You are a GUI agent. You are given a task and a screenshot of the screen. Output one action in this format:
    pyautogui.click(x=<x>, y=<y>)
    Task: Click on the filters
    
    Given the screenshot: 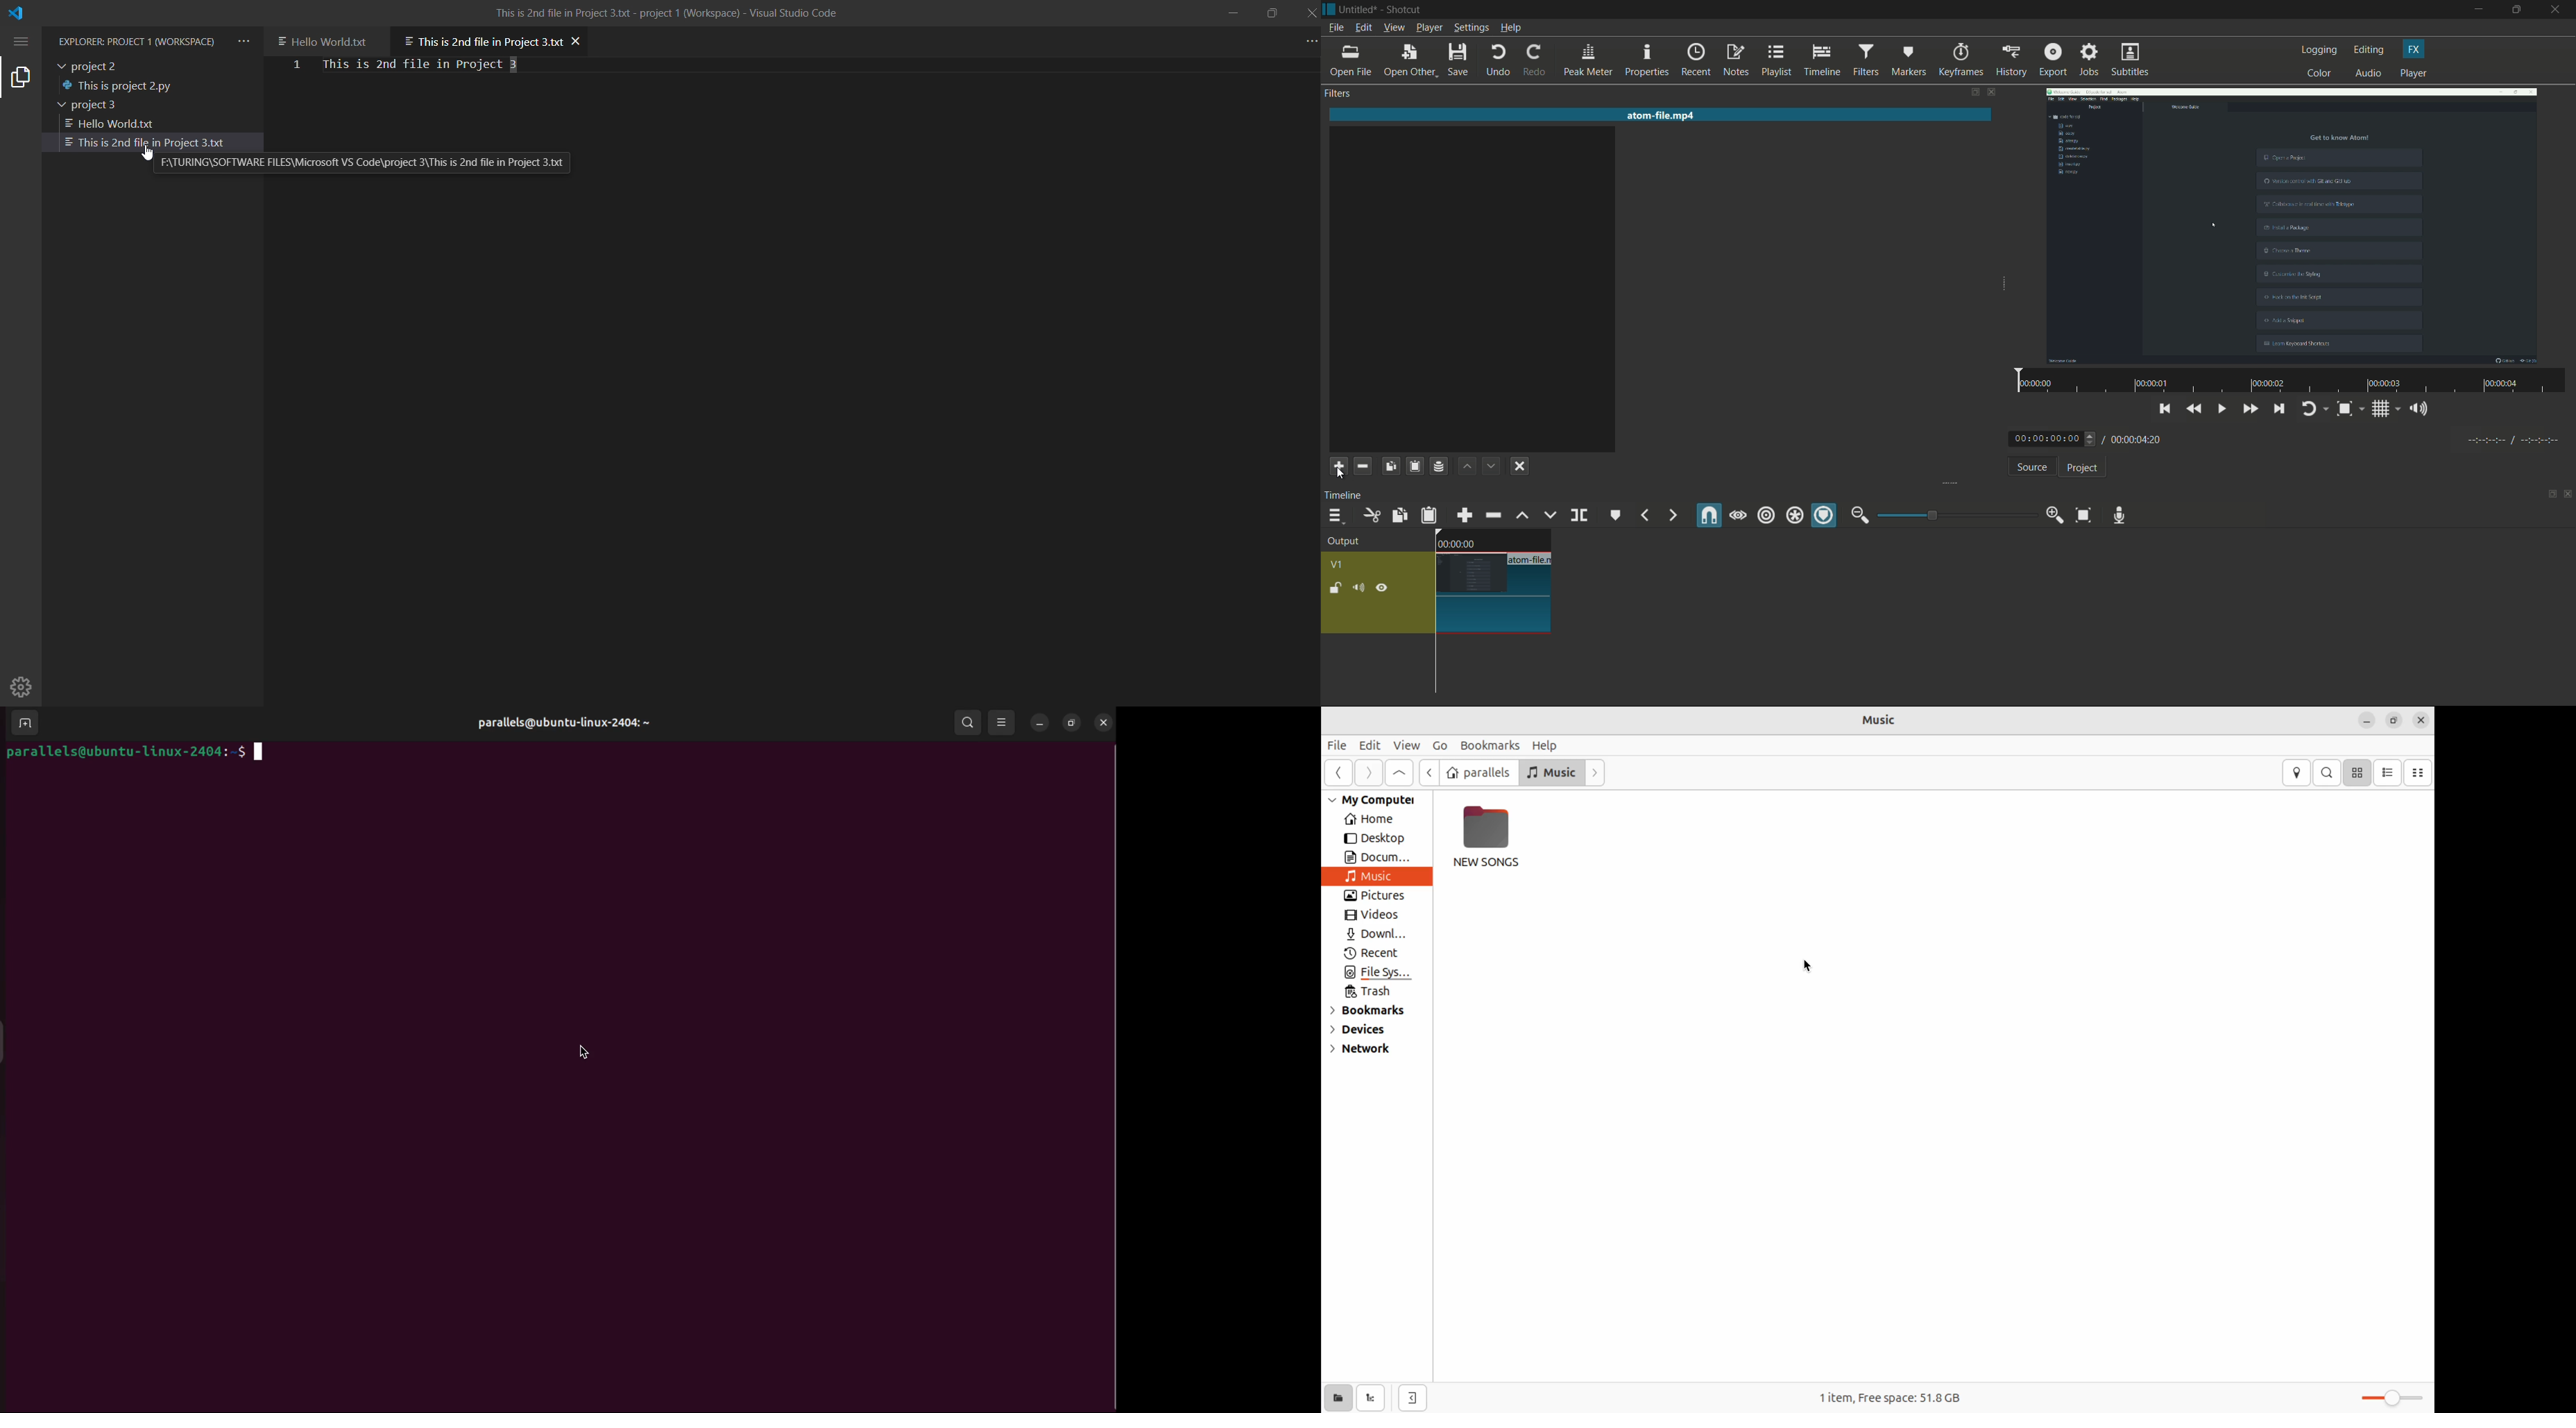 What is the action you would take?
    pyautogui.click(x=1339, y=94)
    